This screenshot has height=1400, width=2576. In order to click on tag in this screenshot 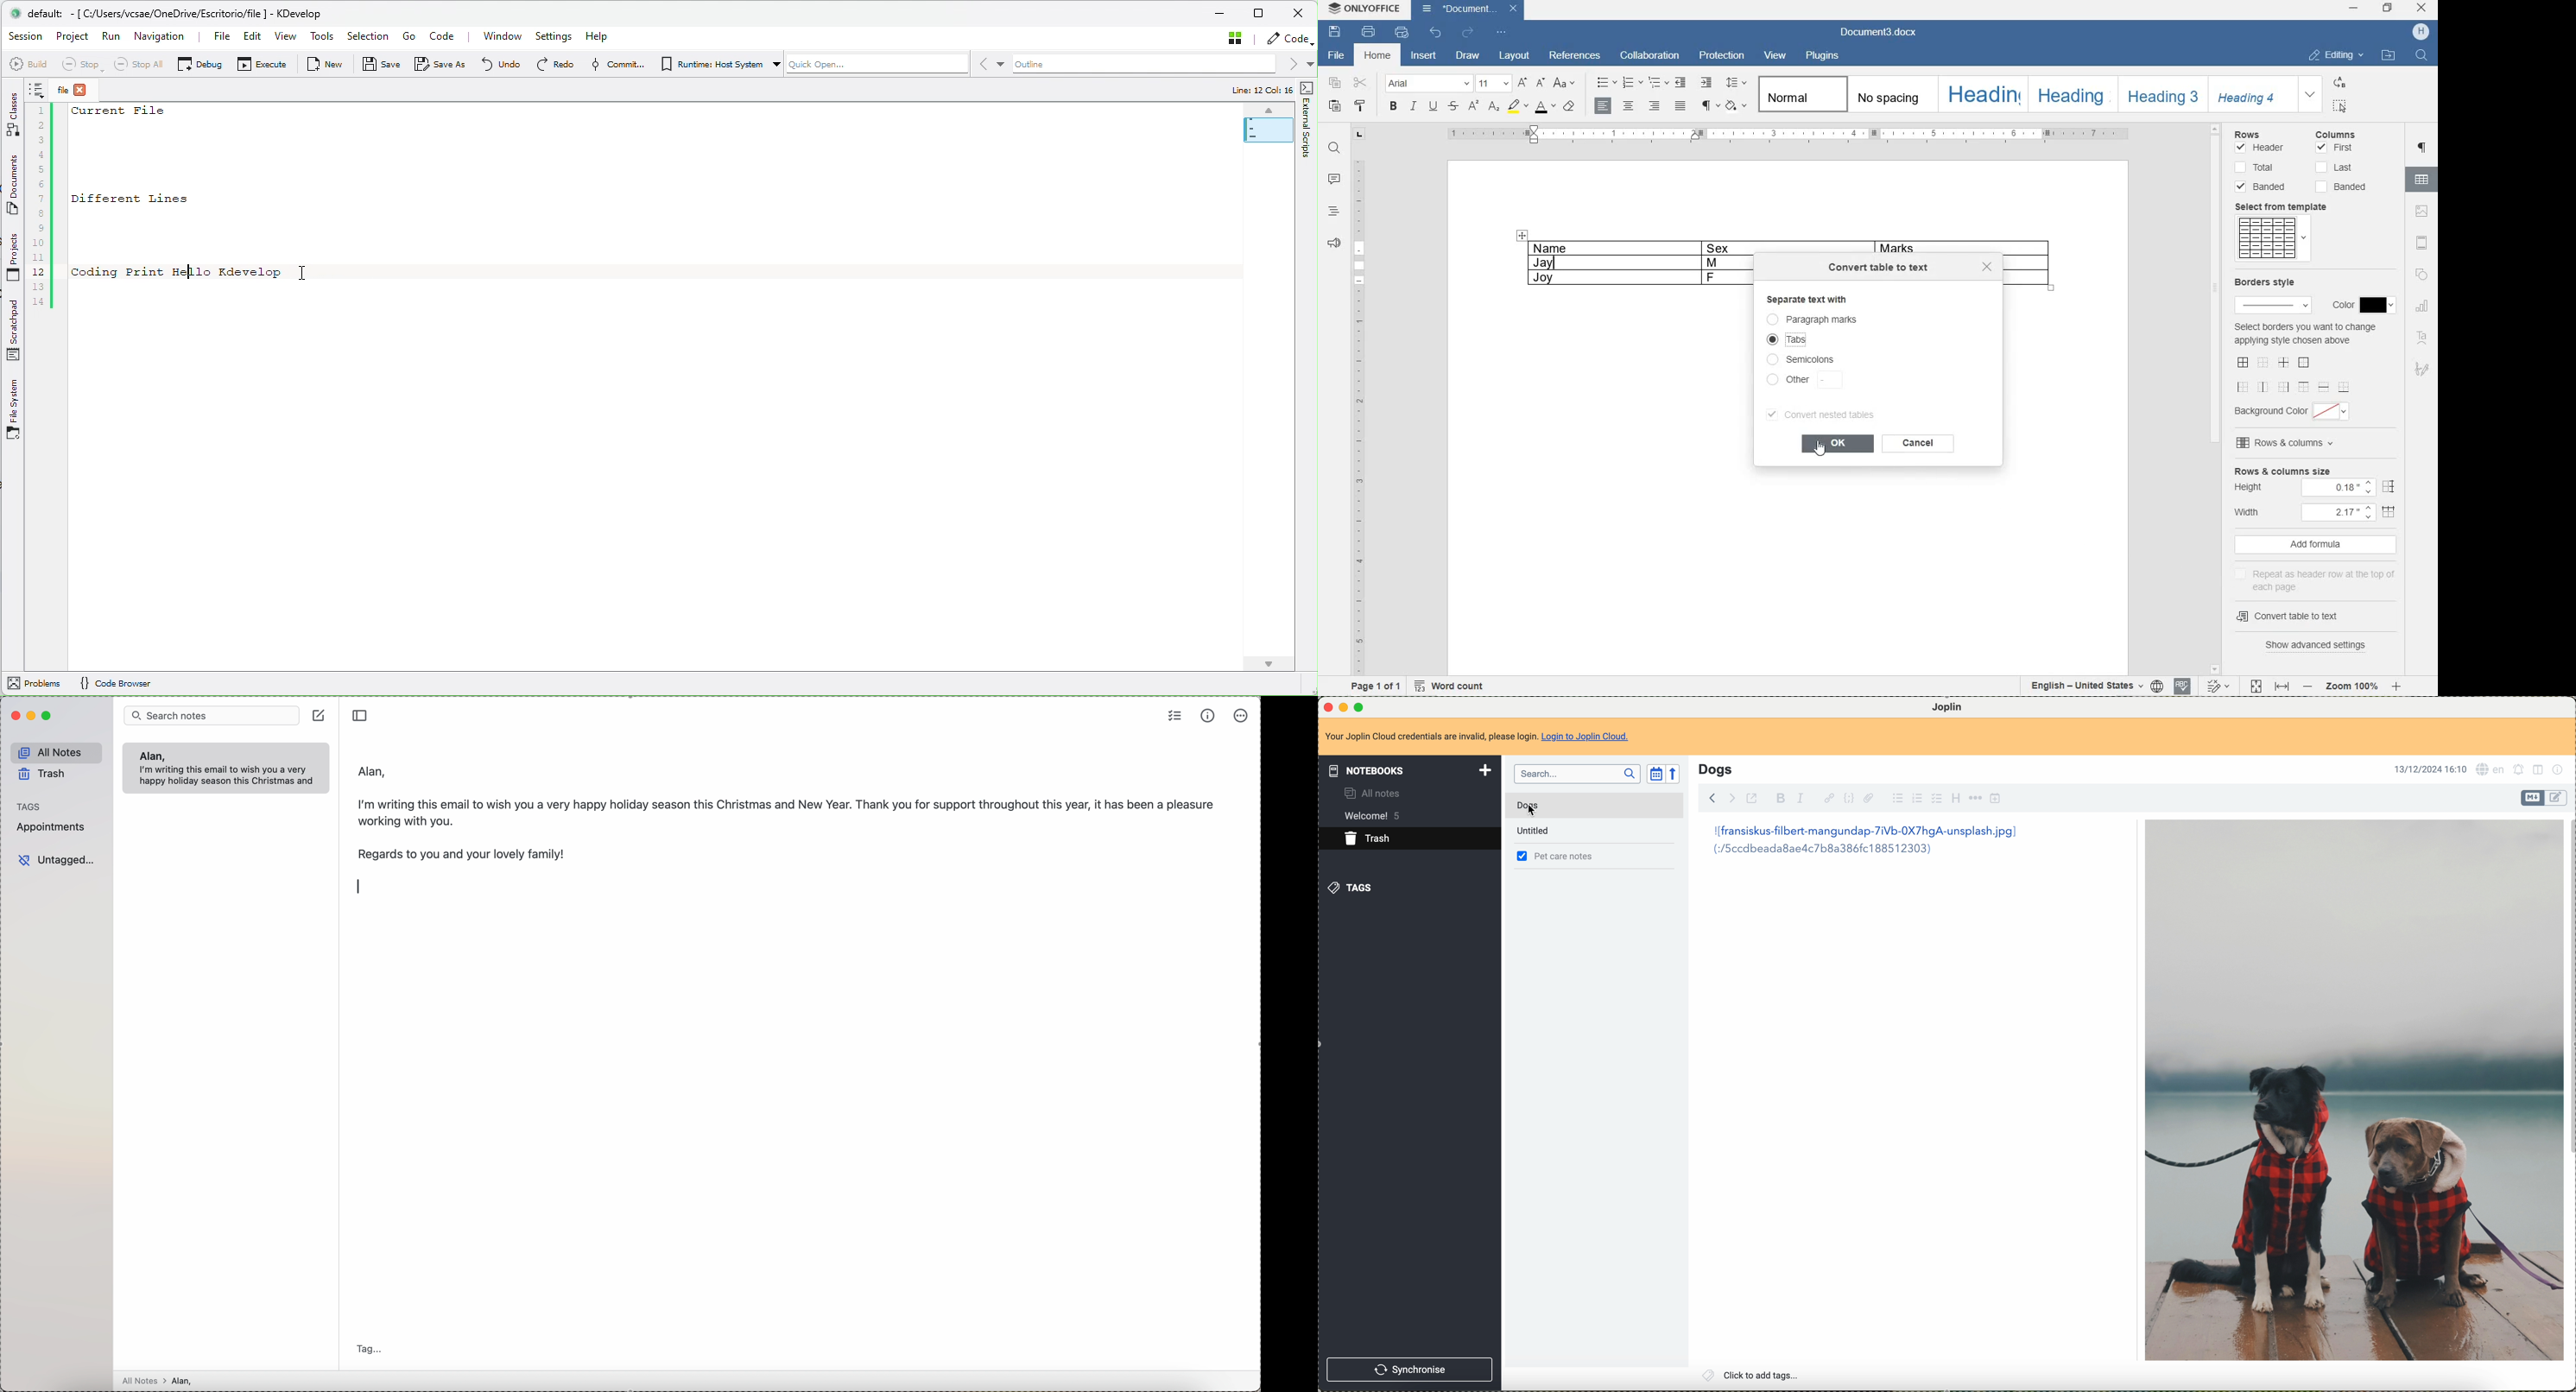, I will do `click(372, 1350)`.